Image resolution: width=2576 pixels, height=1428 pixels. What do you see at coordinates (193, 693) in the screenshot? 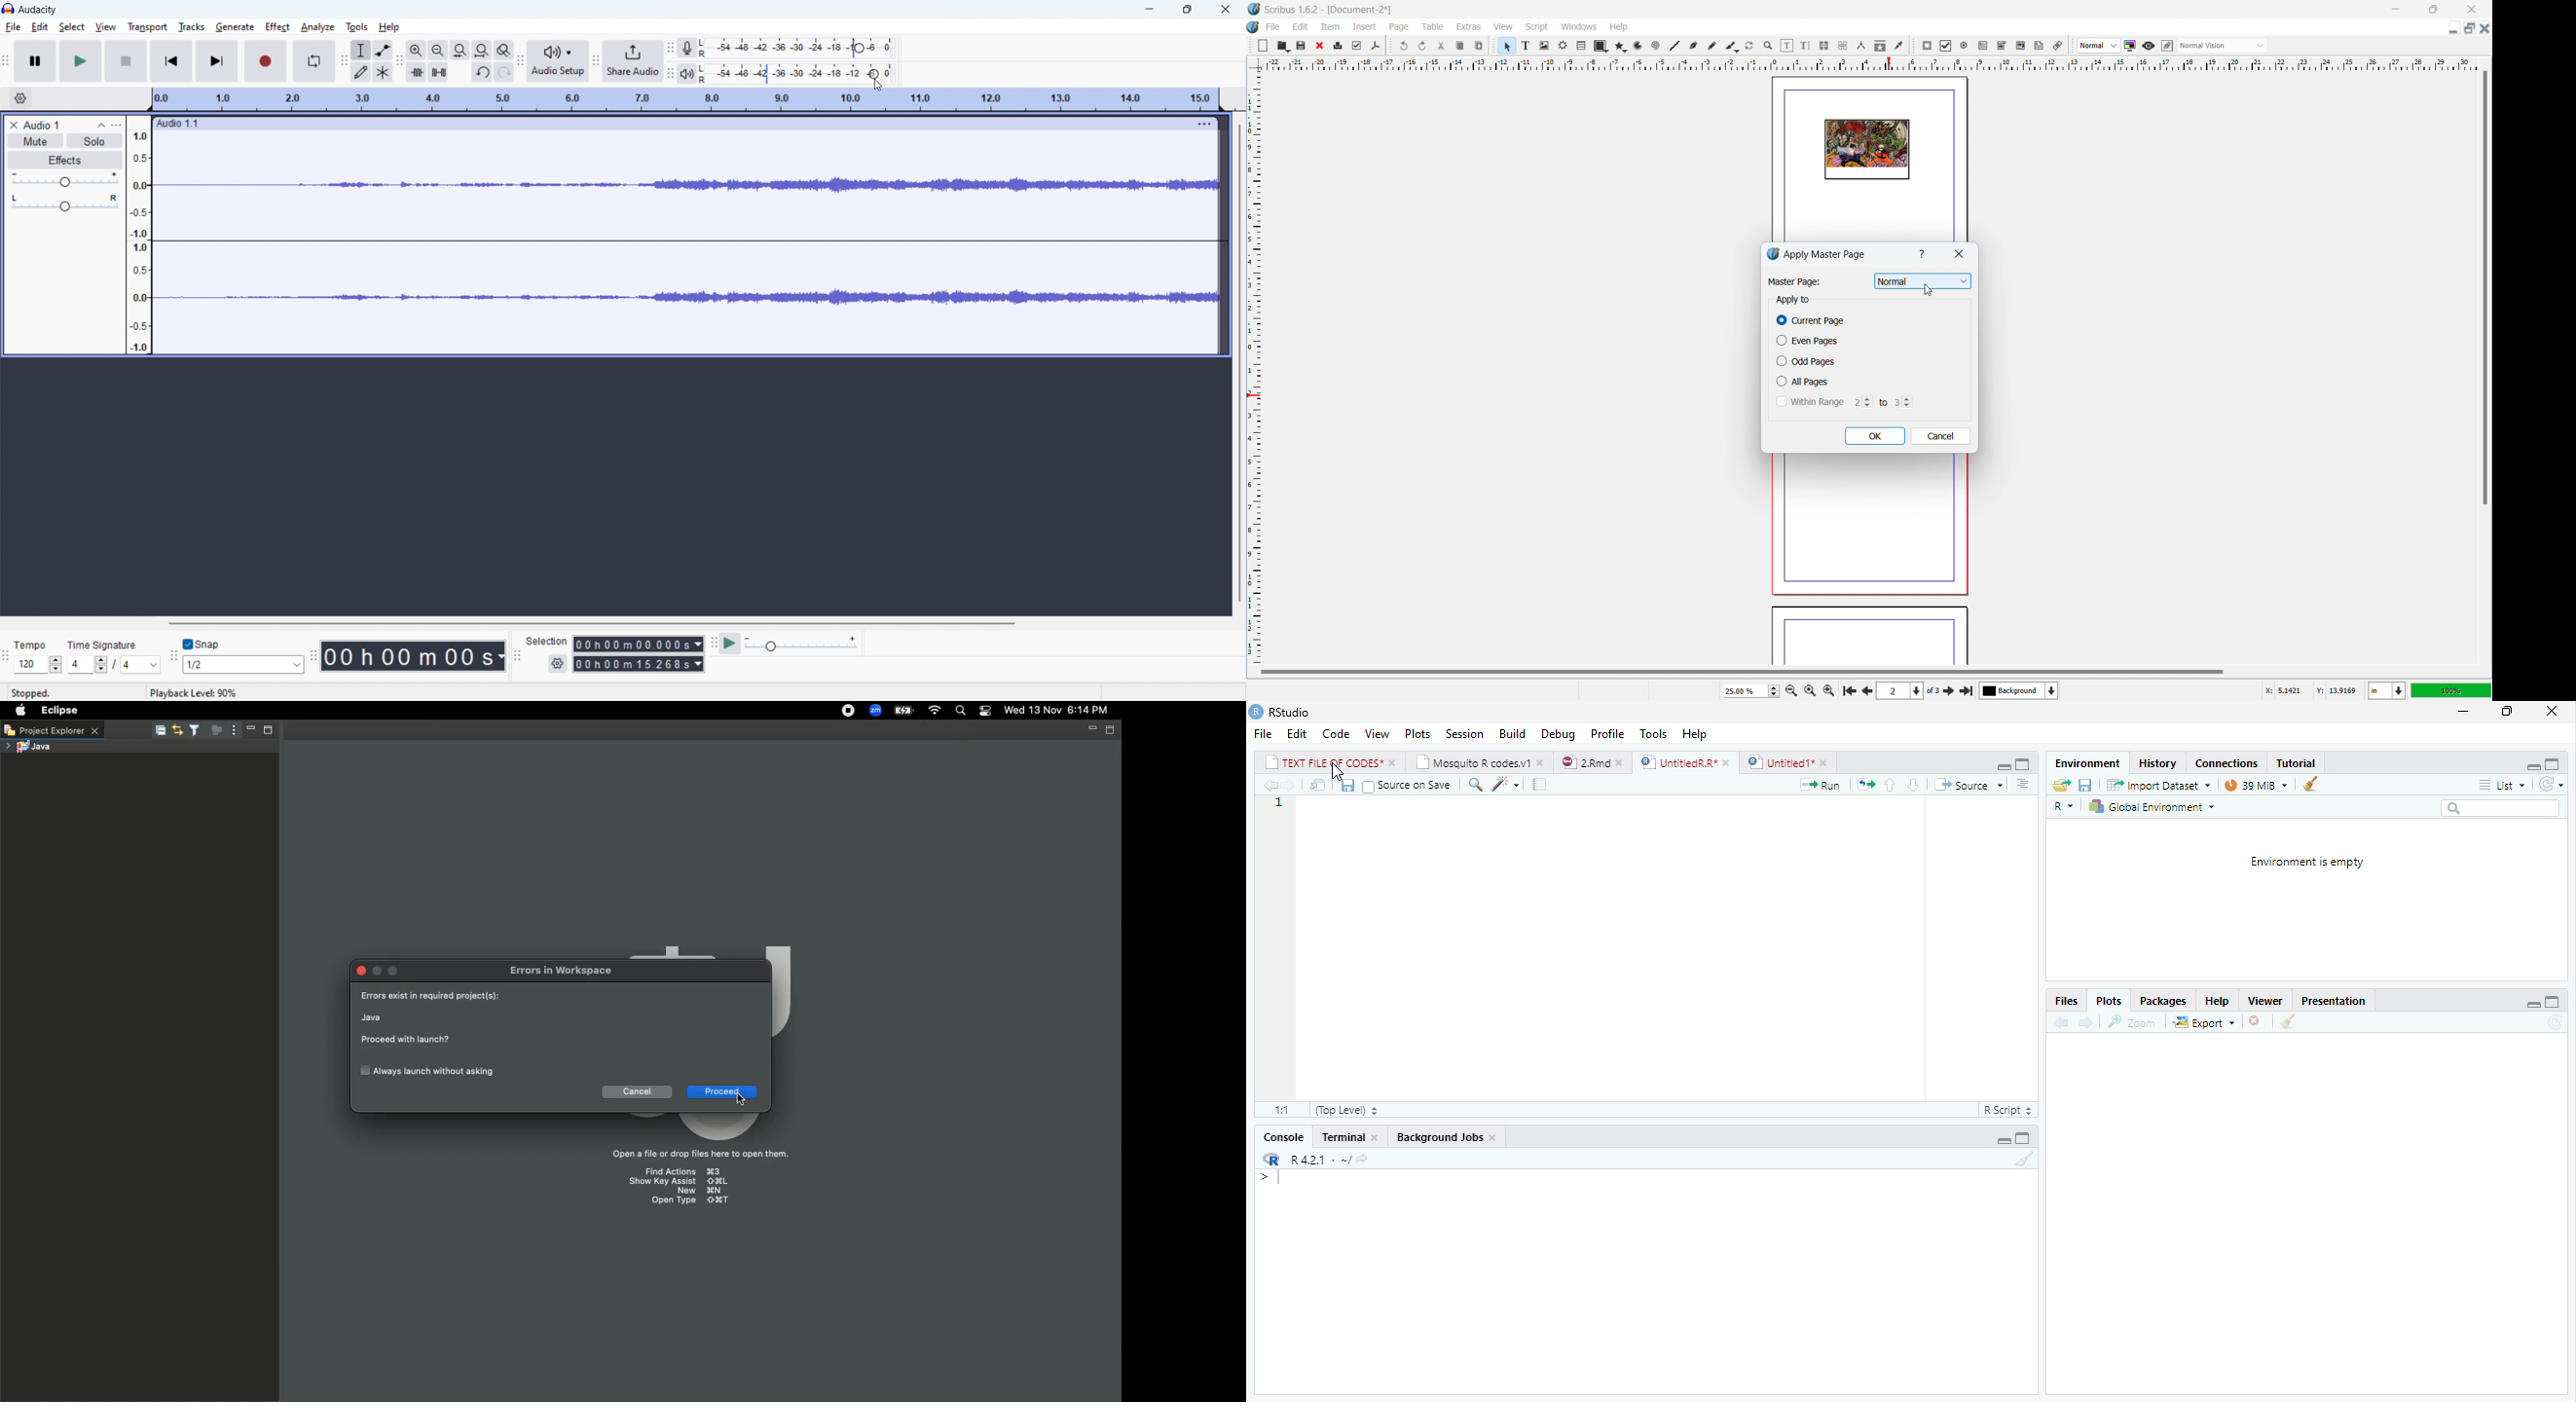
I see `status` at bounding box center [193, 693].